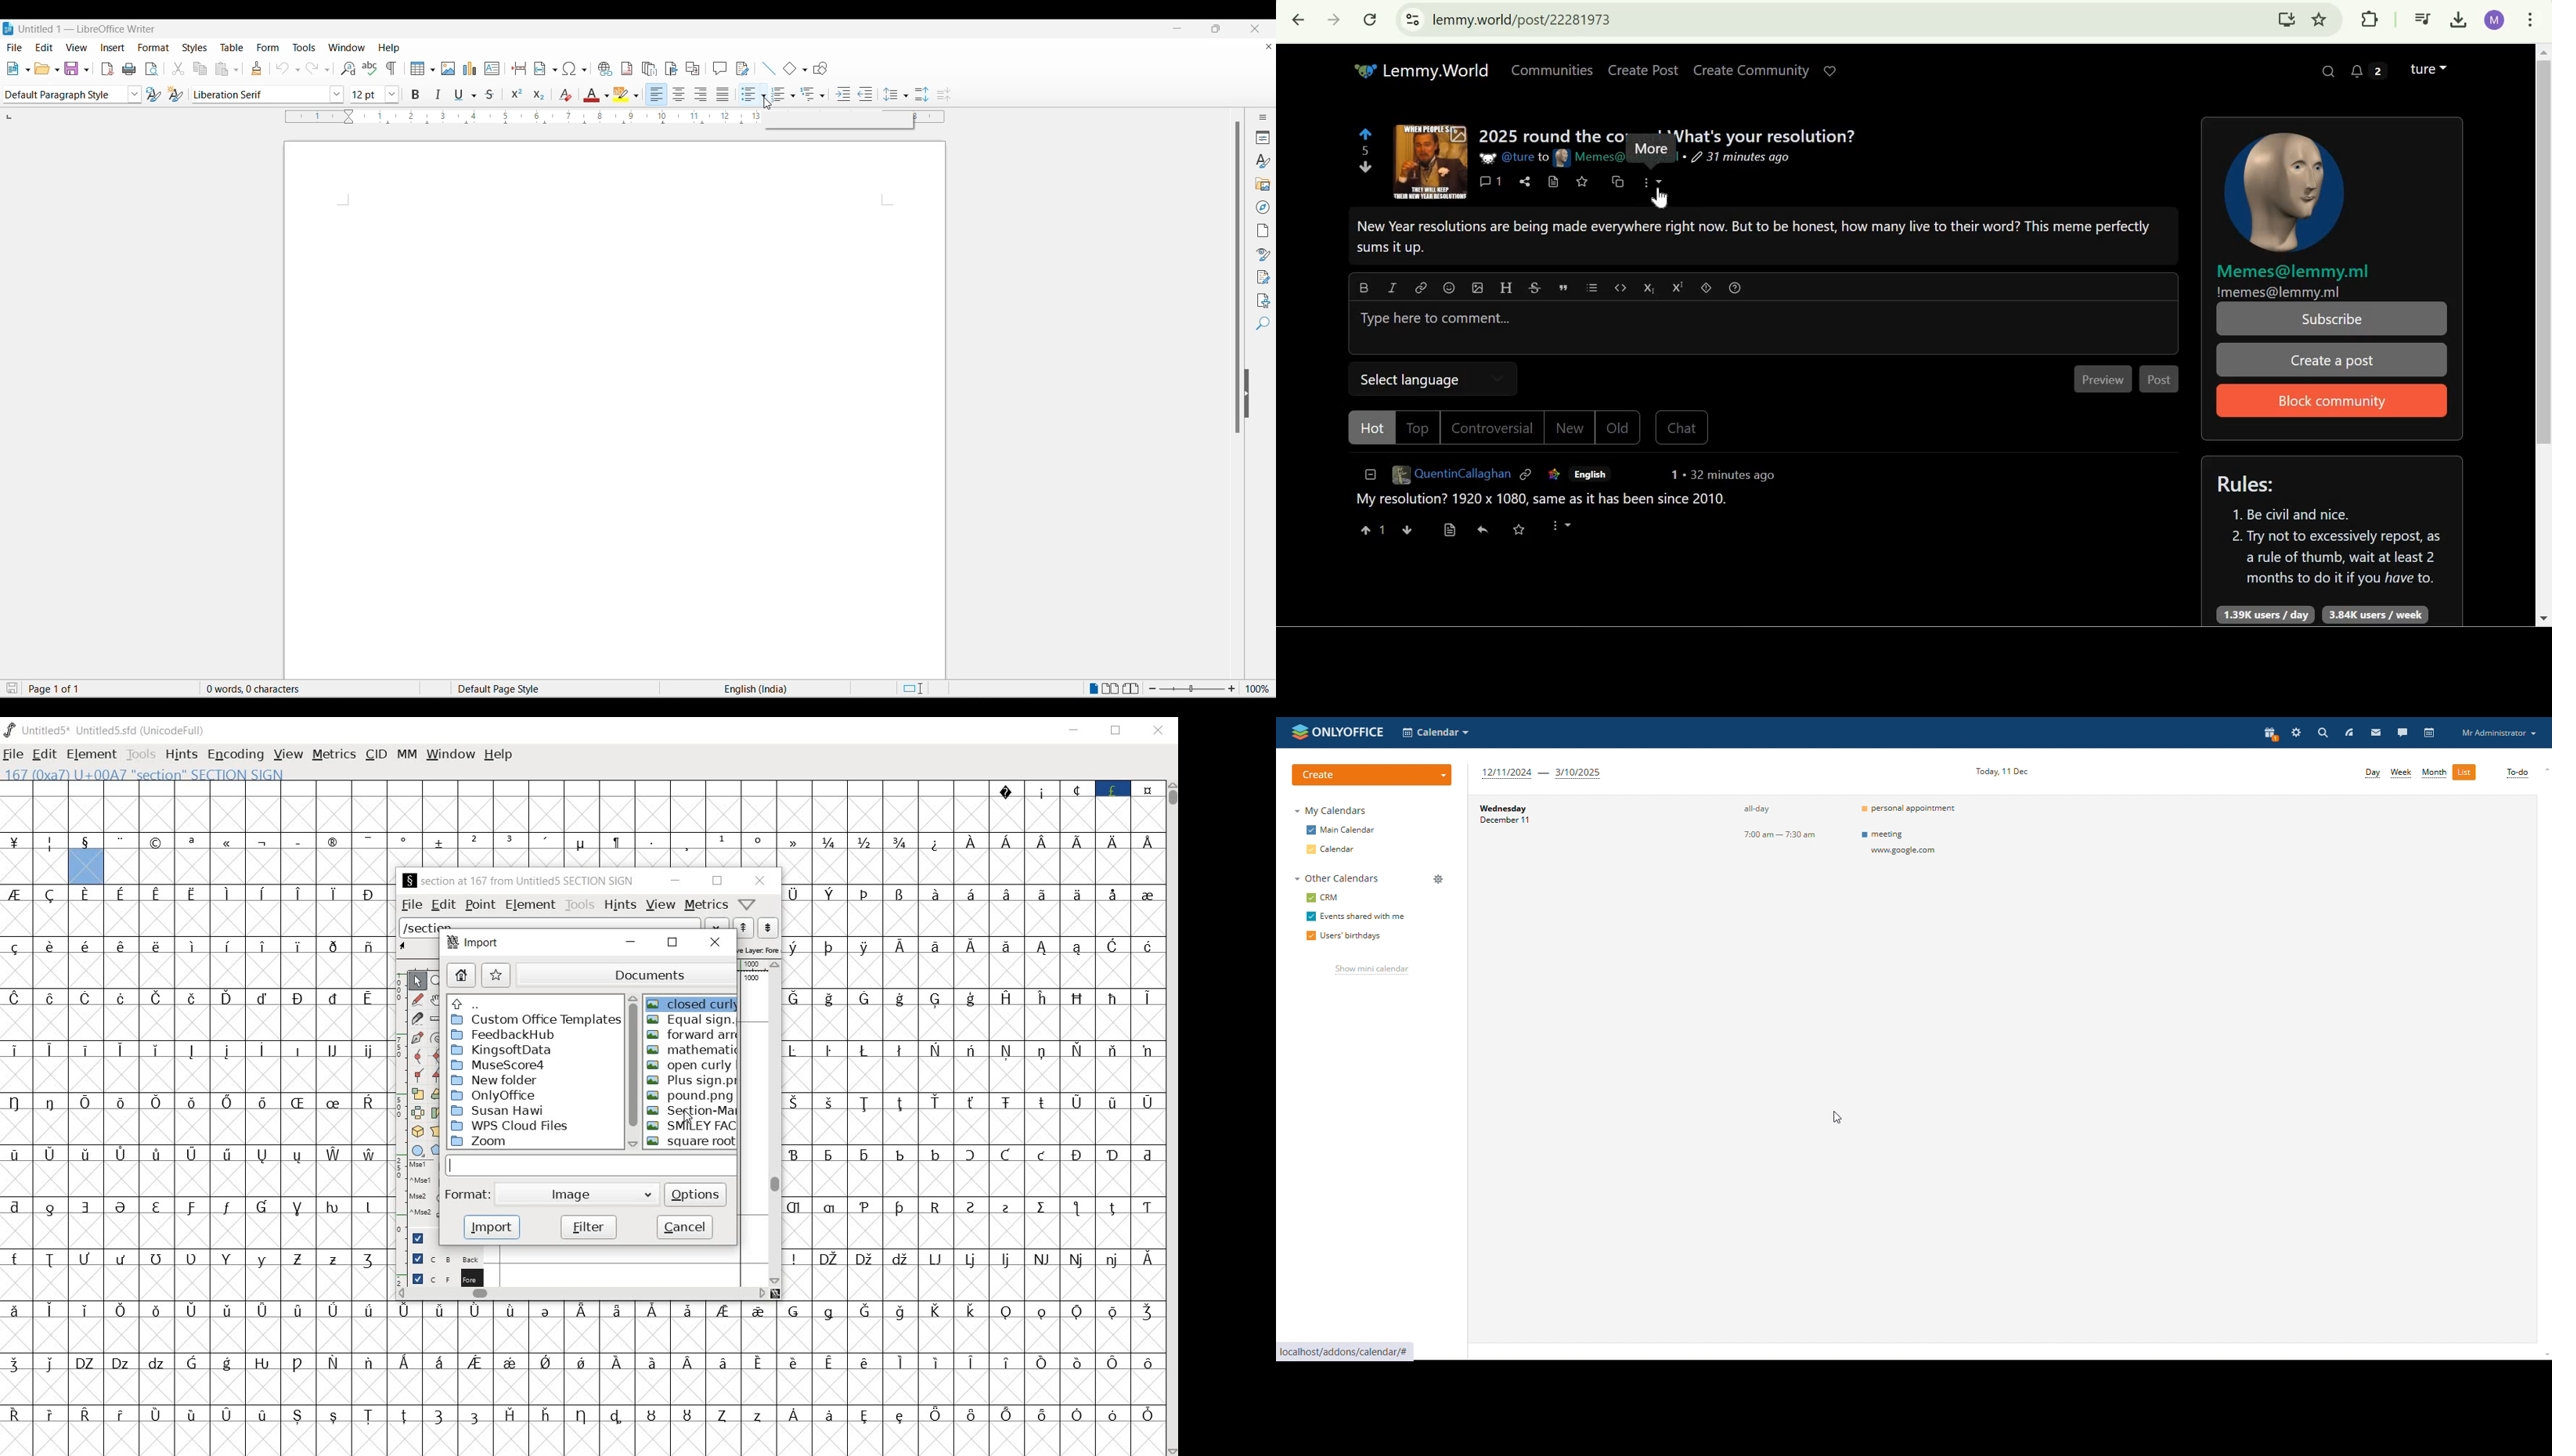 The width and height of the screenshot is (2576, 1456). What do you see at coordinates (389, 47) in the screenshot?
I see `Help` at bounding box center [389, 47].